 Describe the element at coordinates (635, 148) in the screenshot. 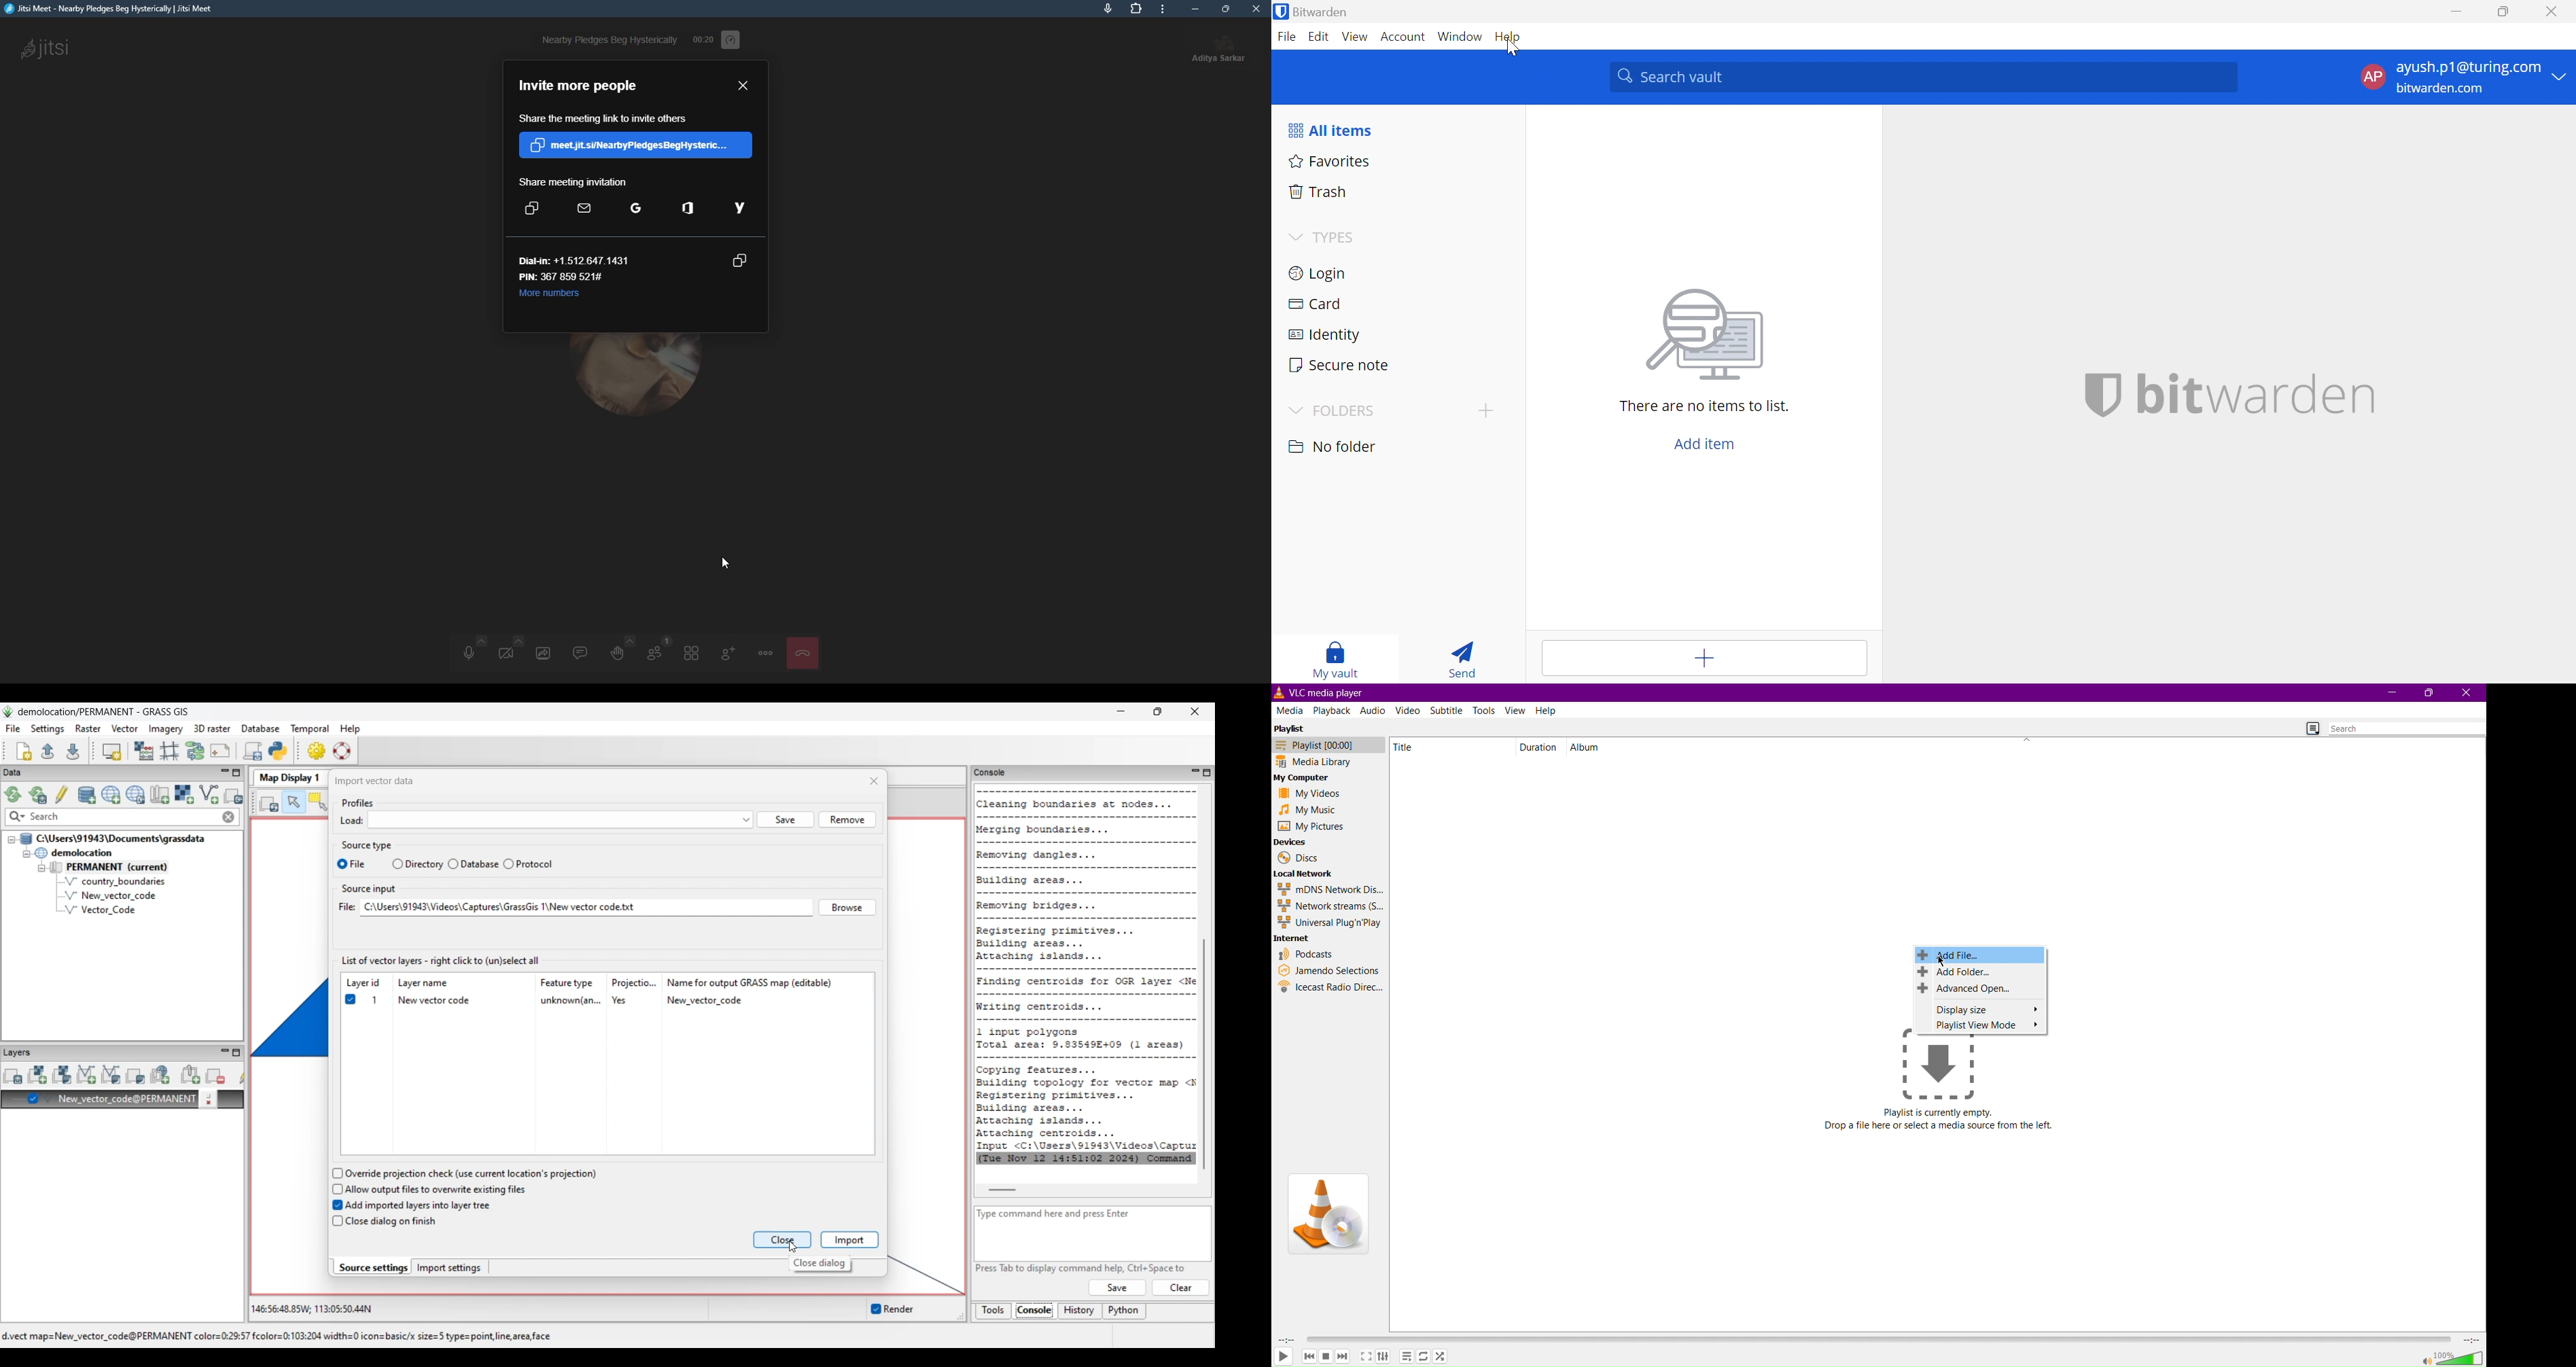

I see `copy link` at that location.